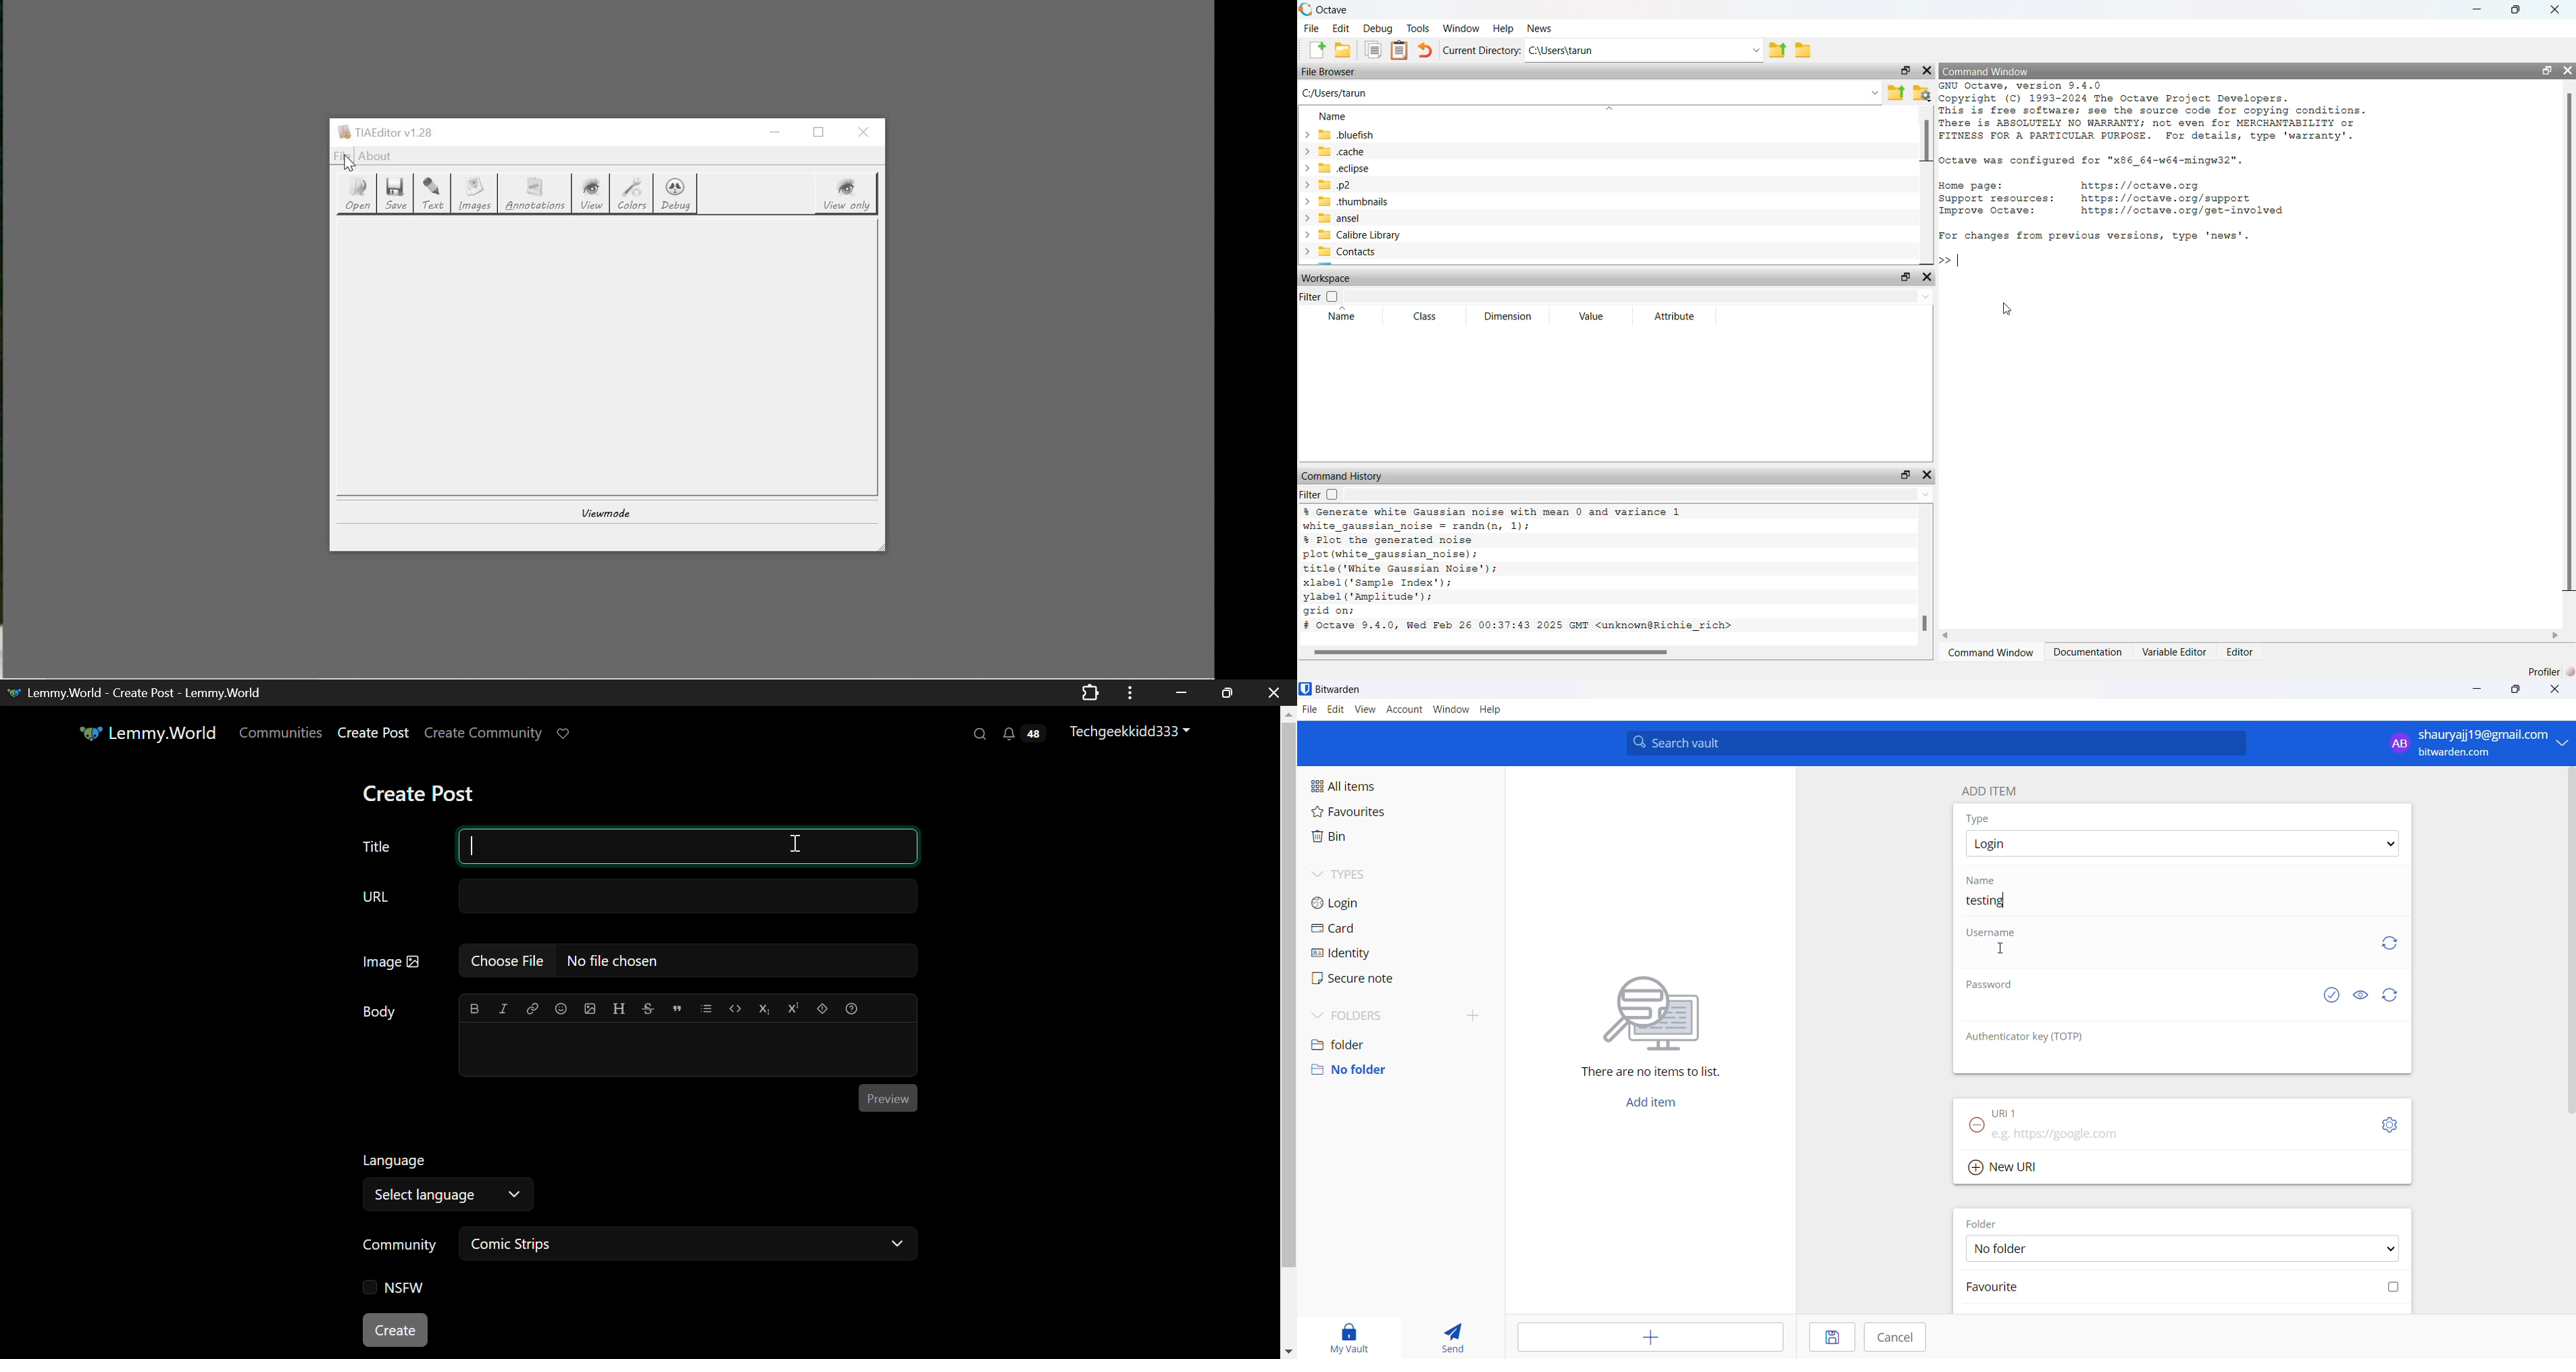 Image resolution: width=2576 pixels, height=1372 pixels. I want to click on card, so click(1366, 929).